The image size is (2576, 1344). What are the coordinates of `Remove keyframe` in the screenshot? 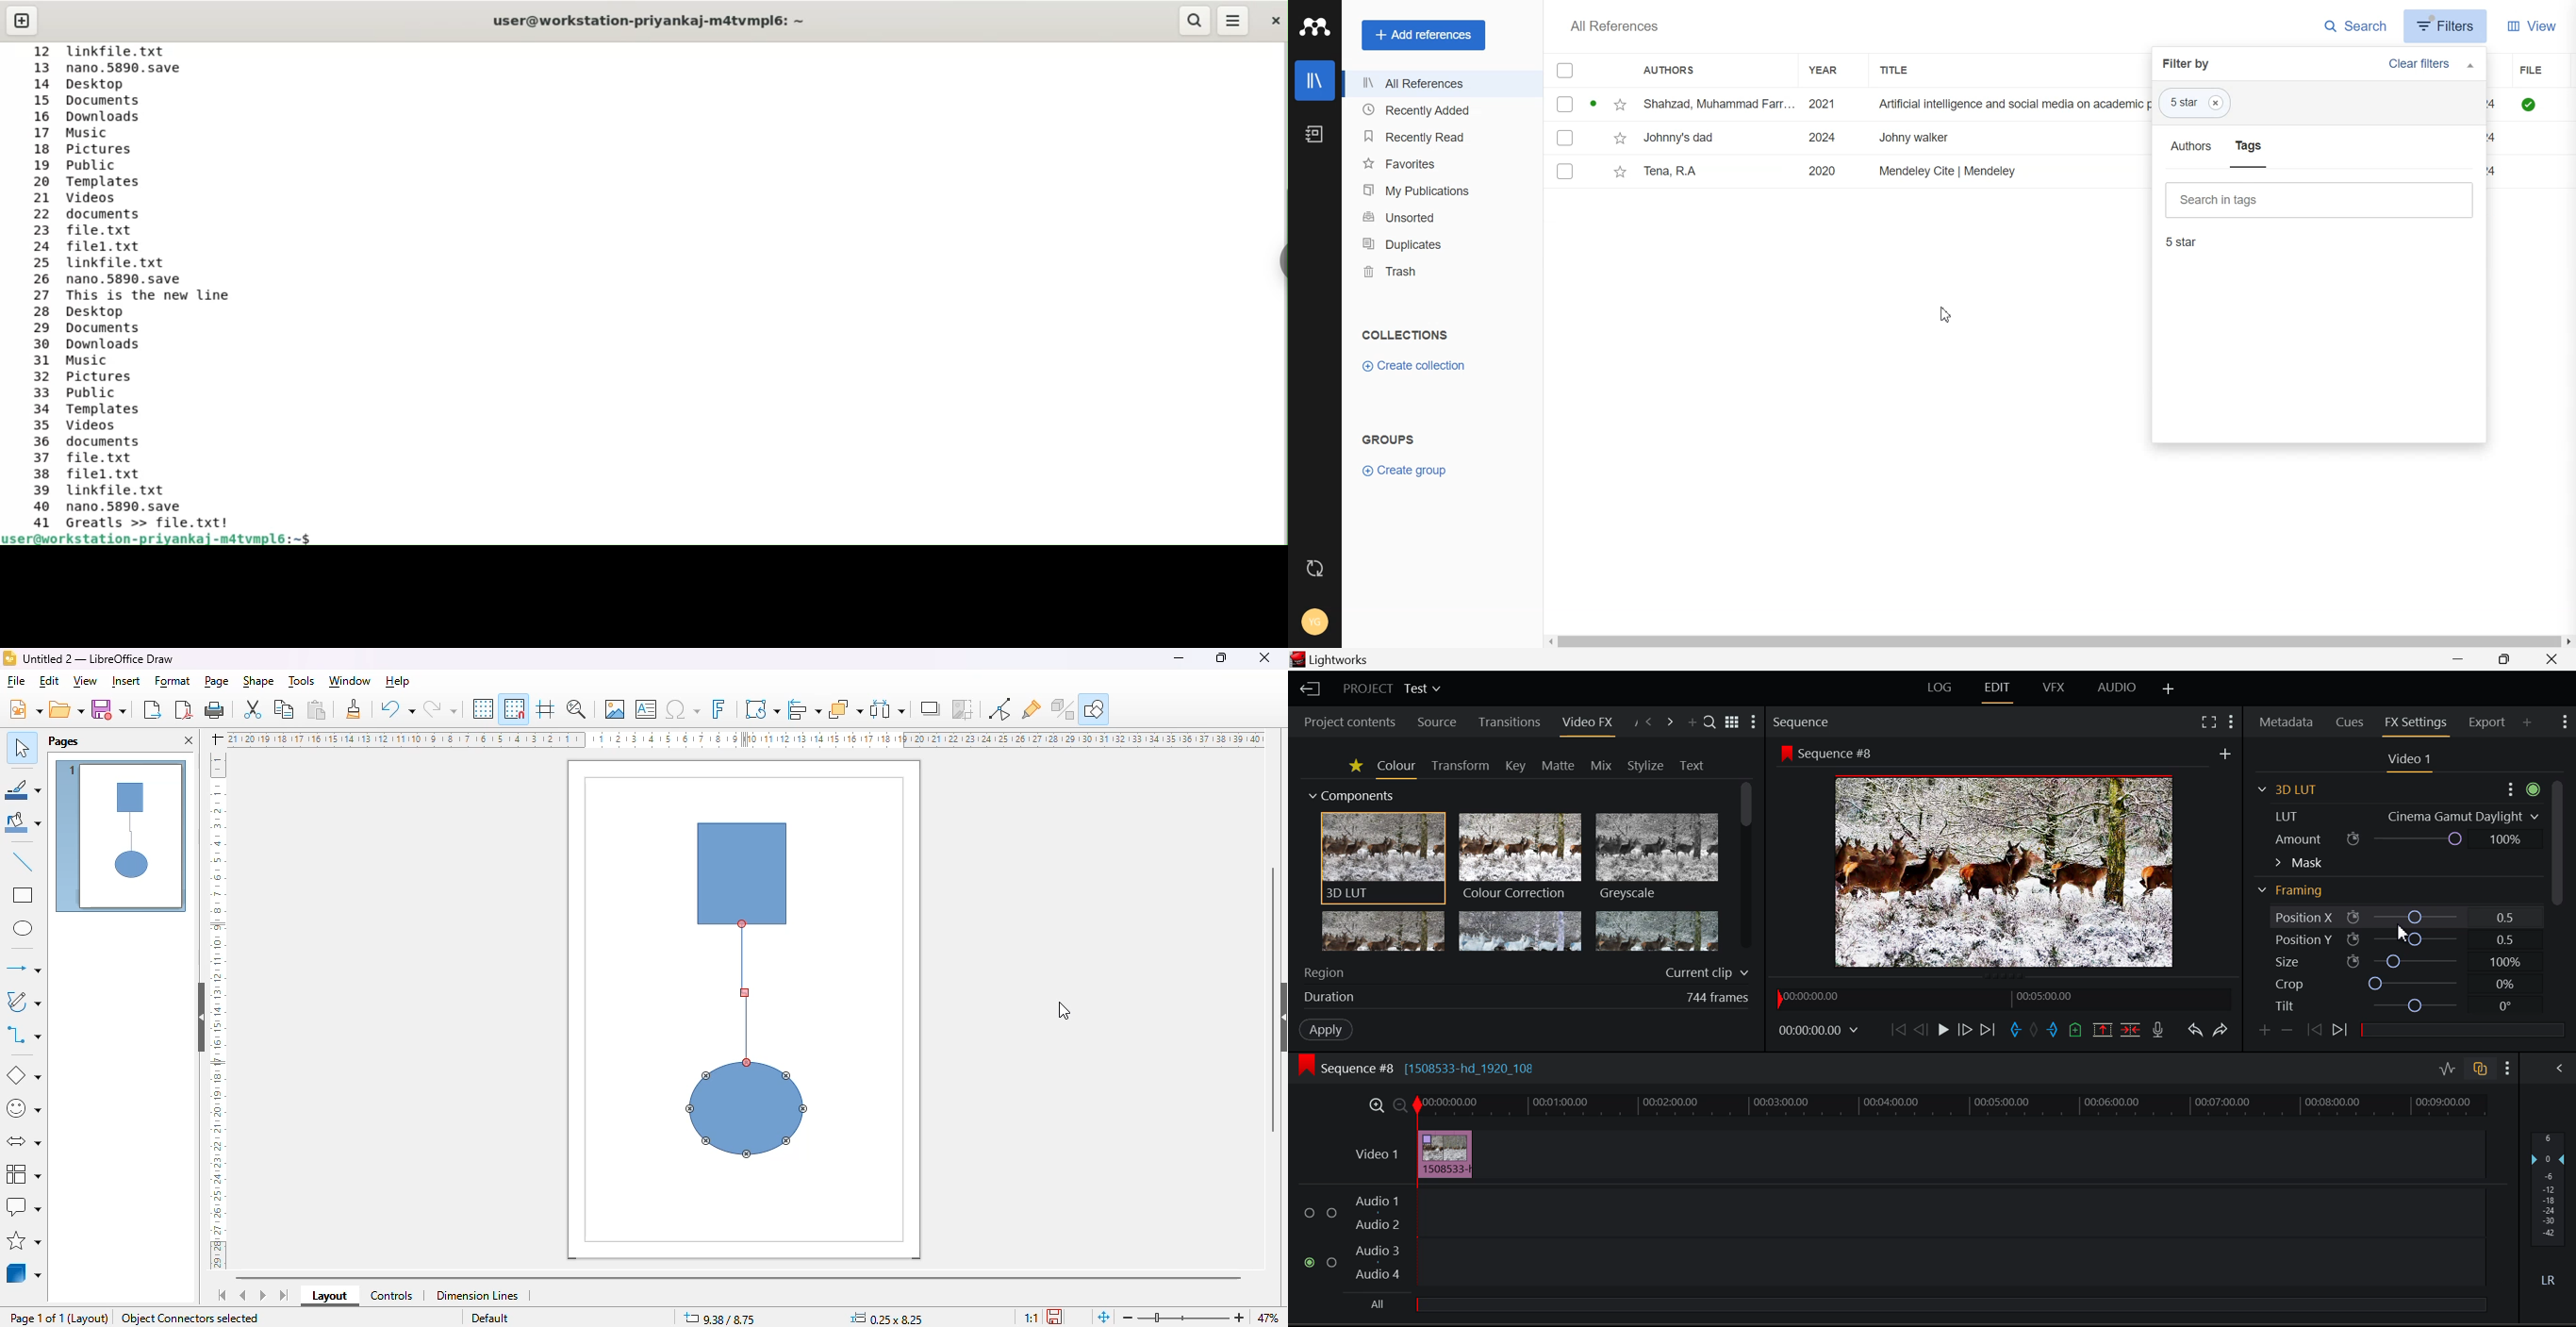 It's located at (2287, 1033).